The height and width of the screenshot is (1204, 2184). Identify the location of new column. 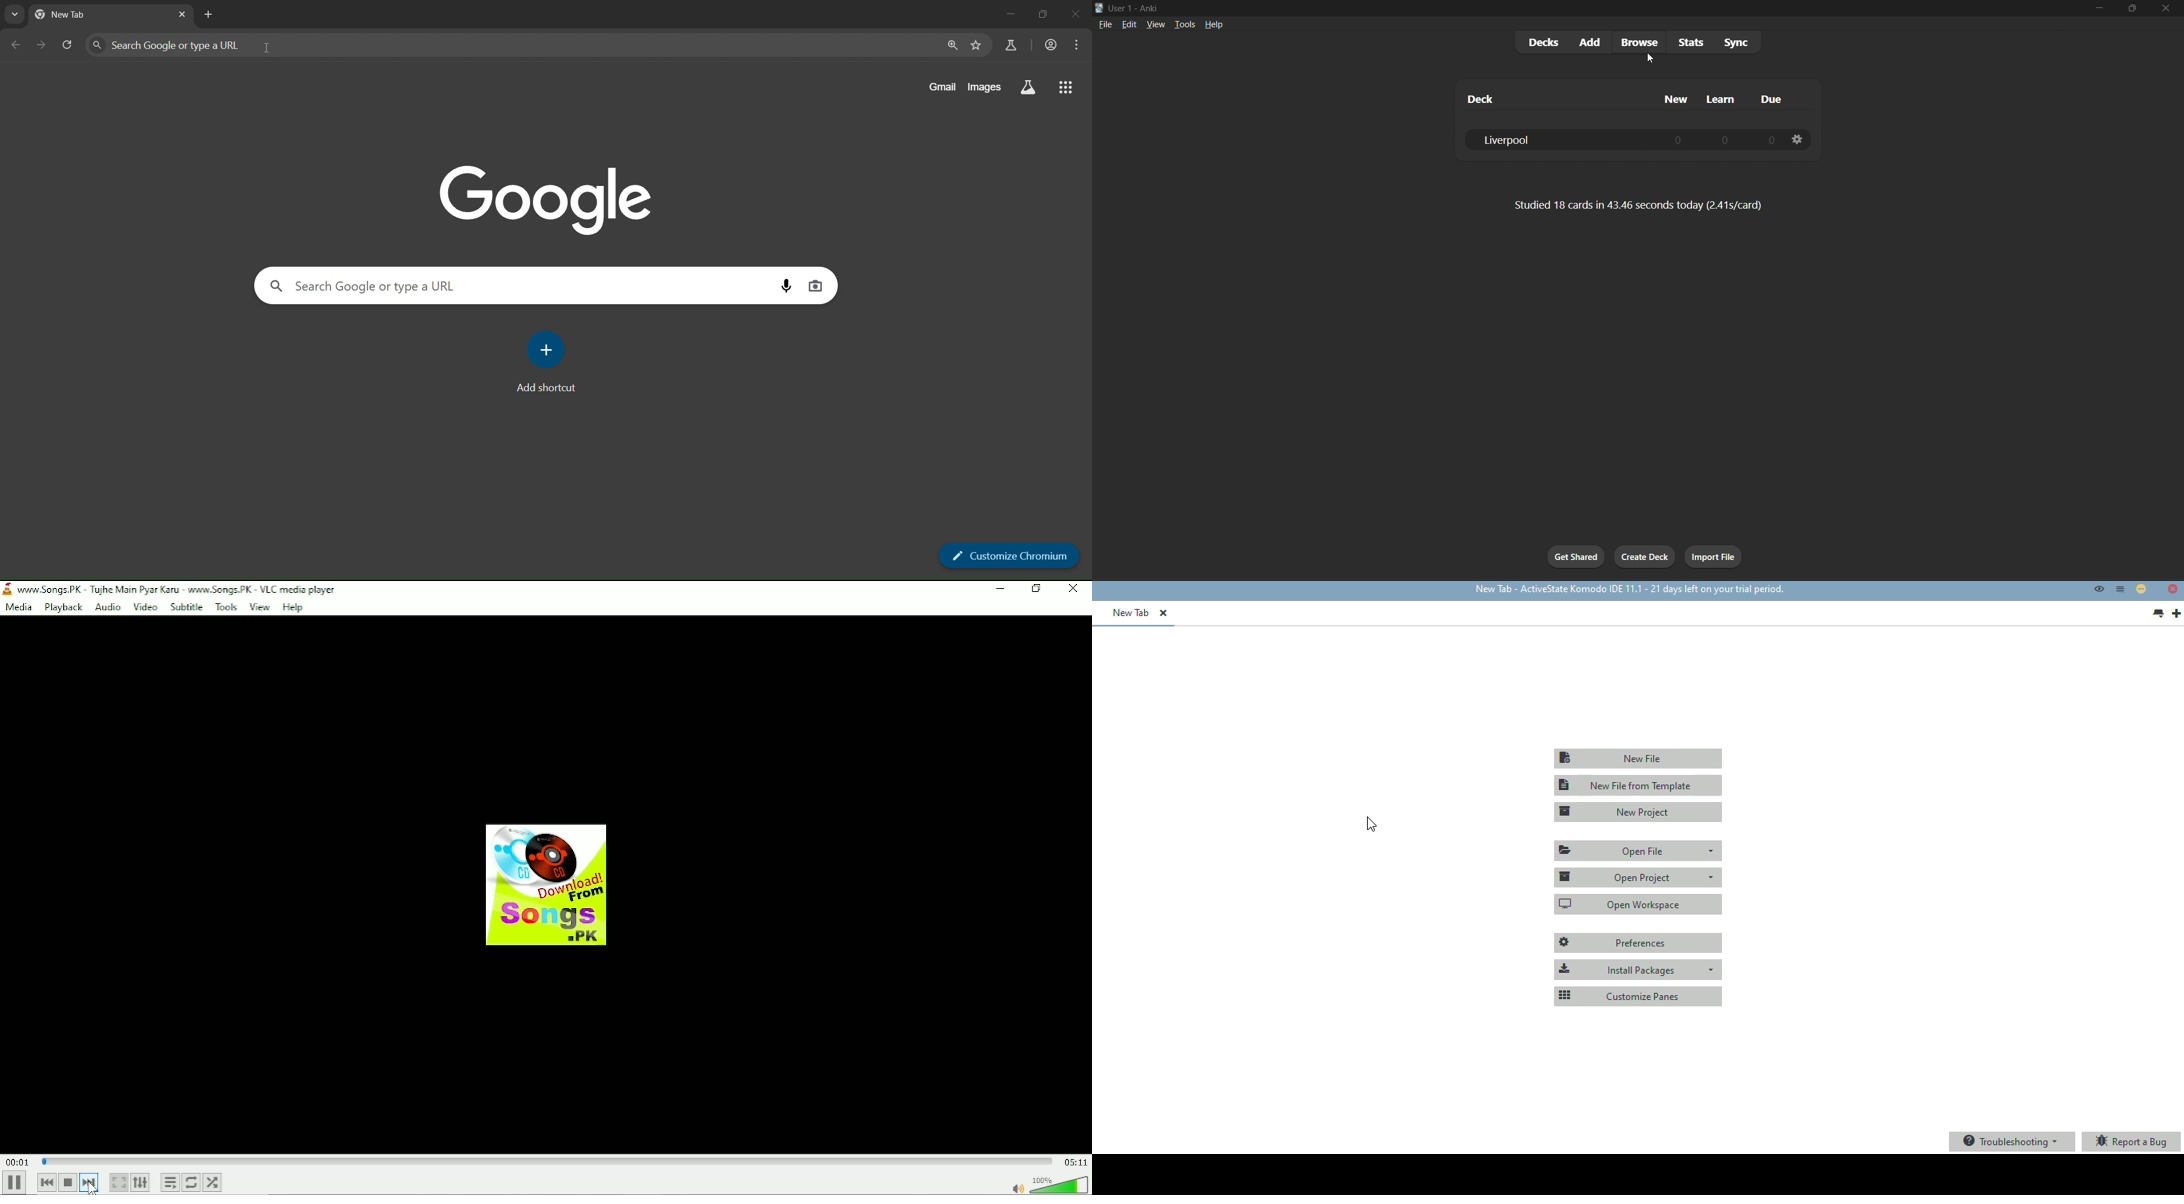
(1678, 98).